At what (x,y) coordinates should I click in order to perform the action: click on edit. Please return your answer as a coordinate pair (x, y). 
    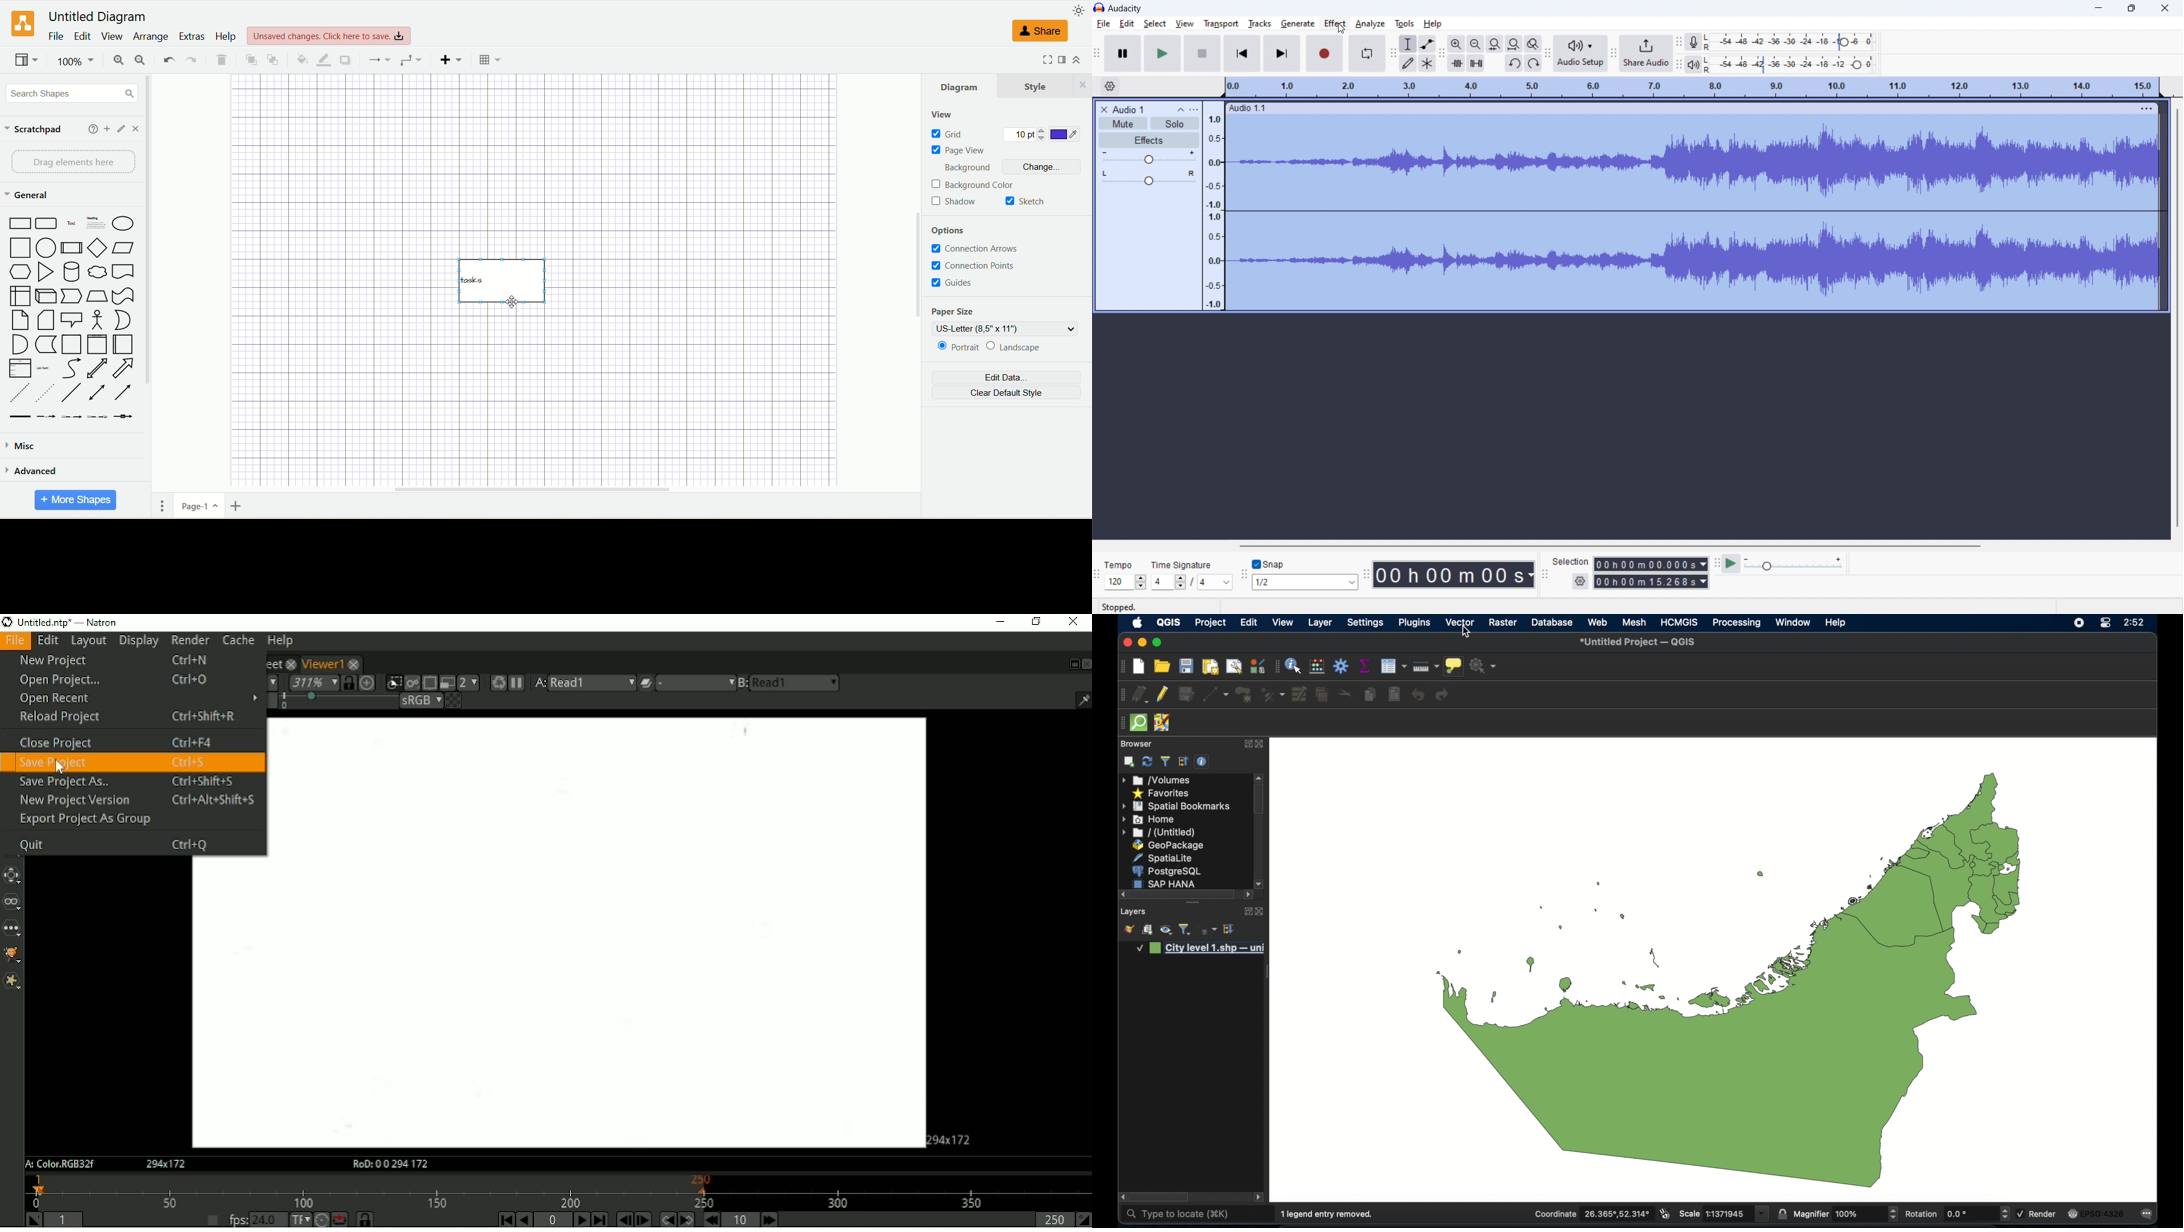
    Looking at the image, I should click on (1127, 23).